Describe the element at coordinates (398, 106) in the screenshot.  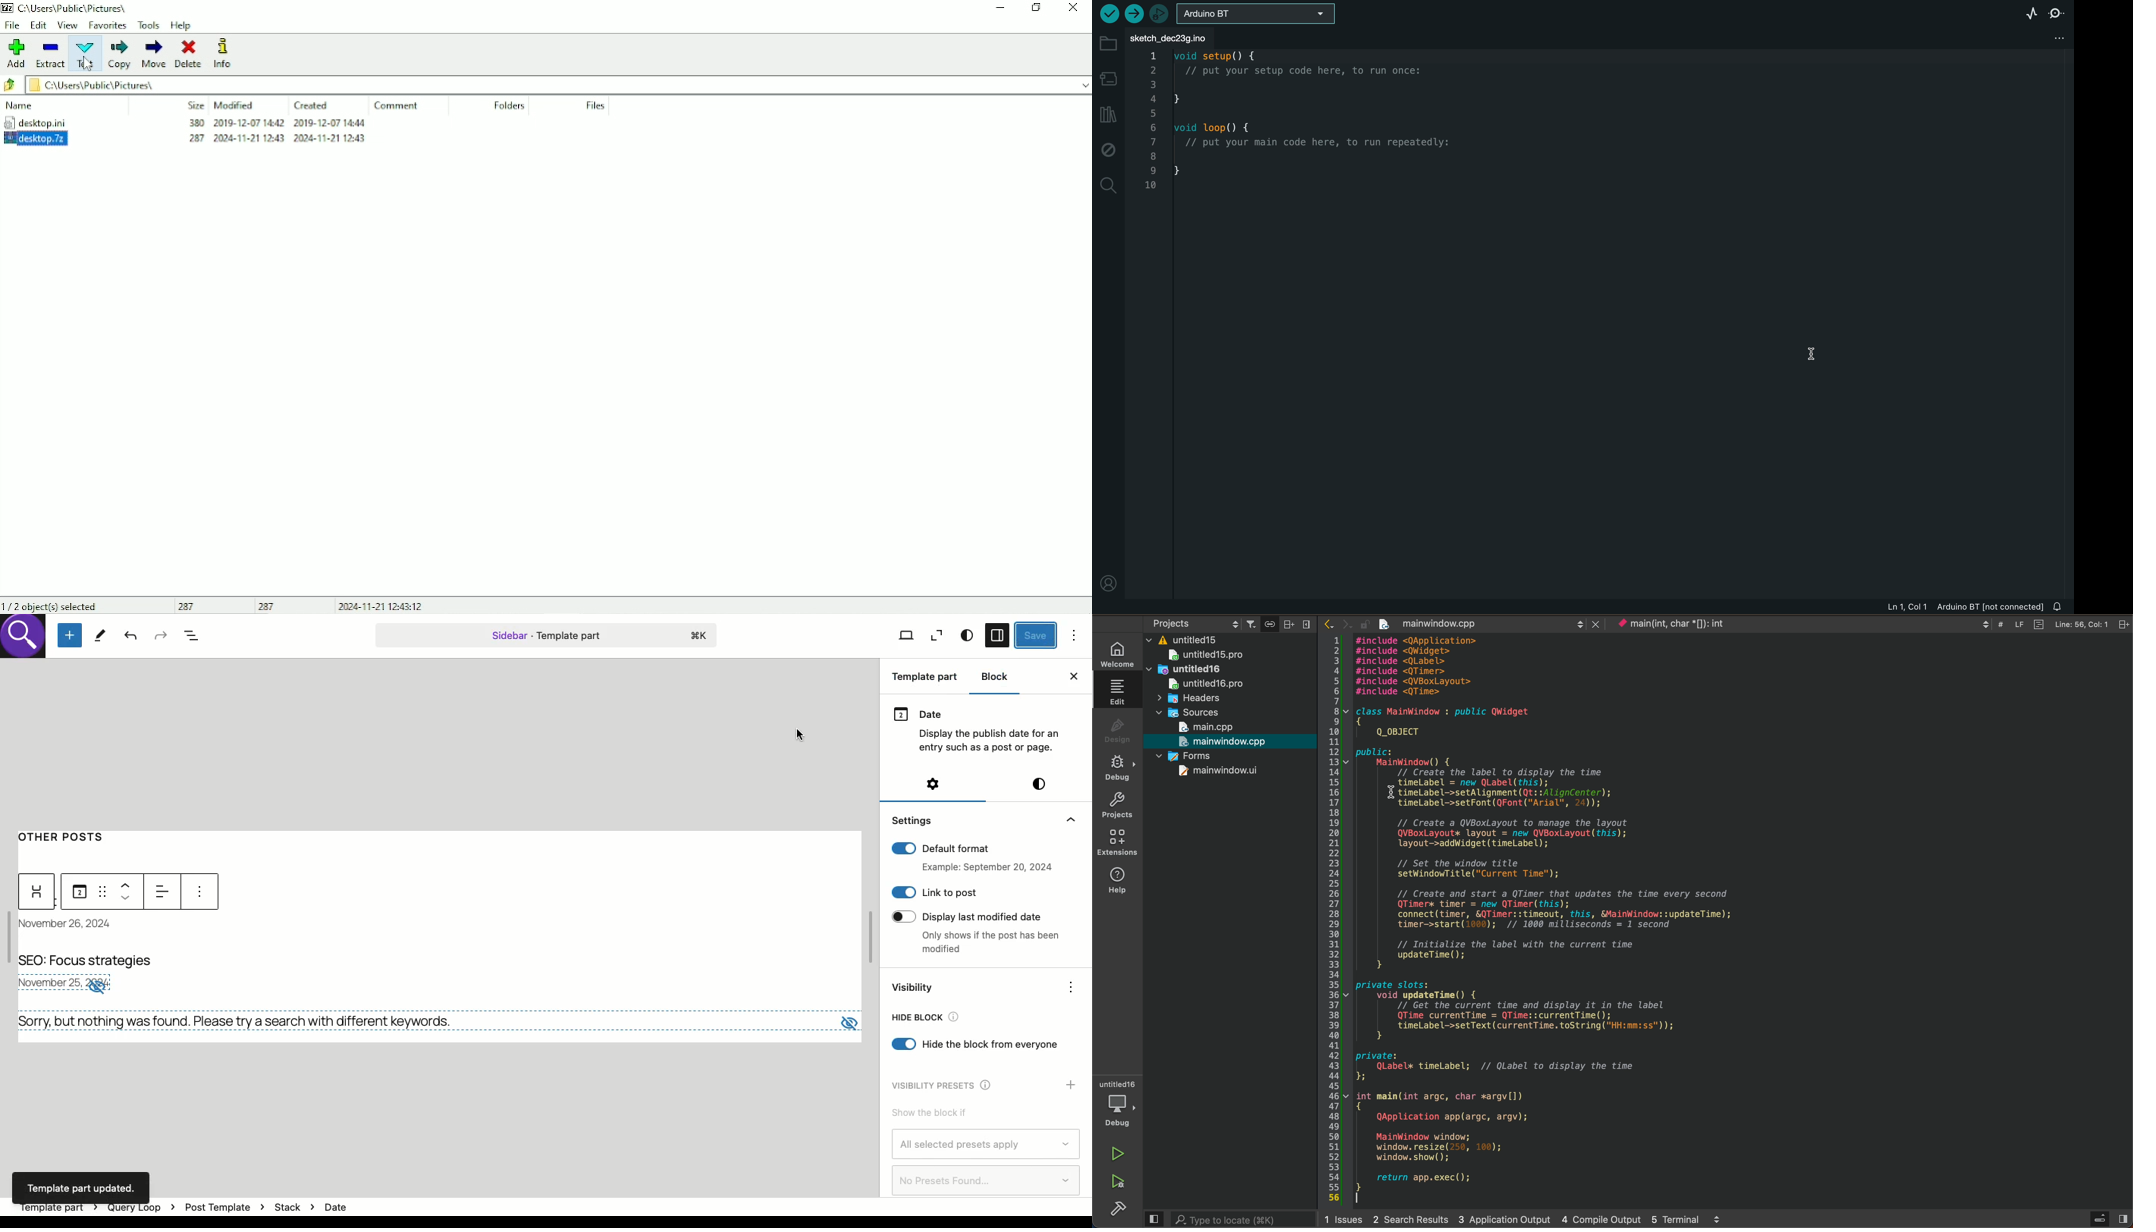
I see `Comment` at that location.